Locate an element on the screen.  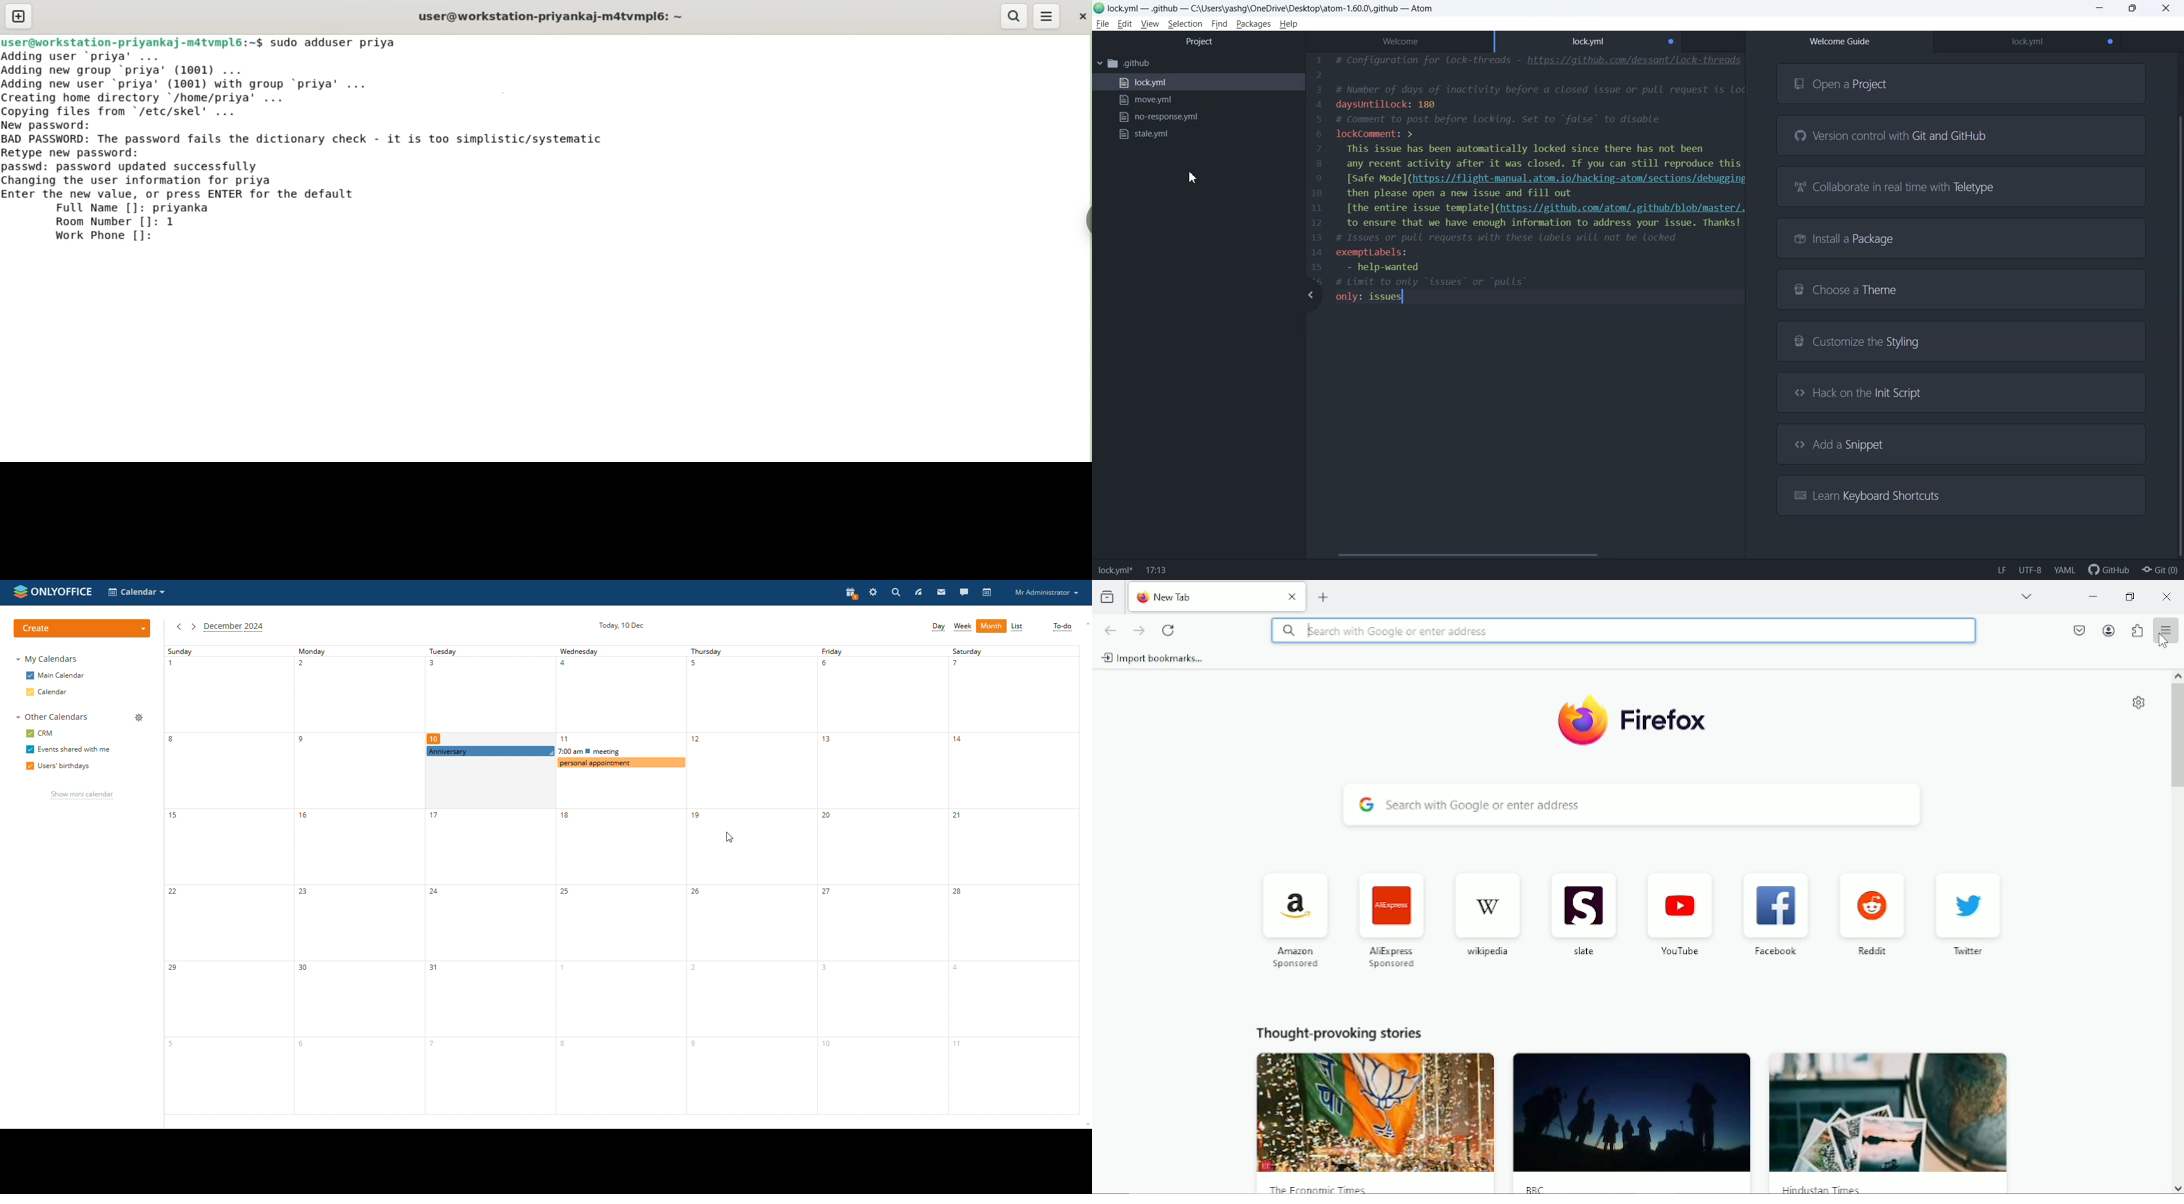
youtube is located at coordinates (1680, 915).